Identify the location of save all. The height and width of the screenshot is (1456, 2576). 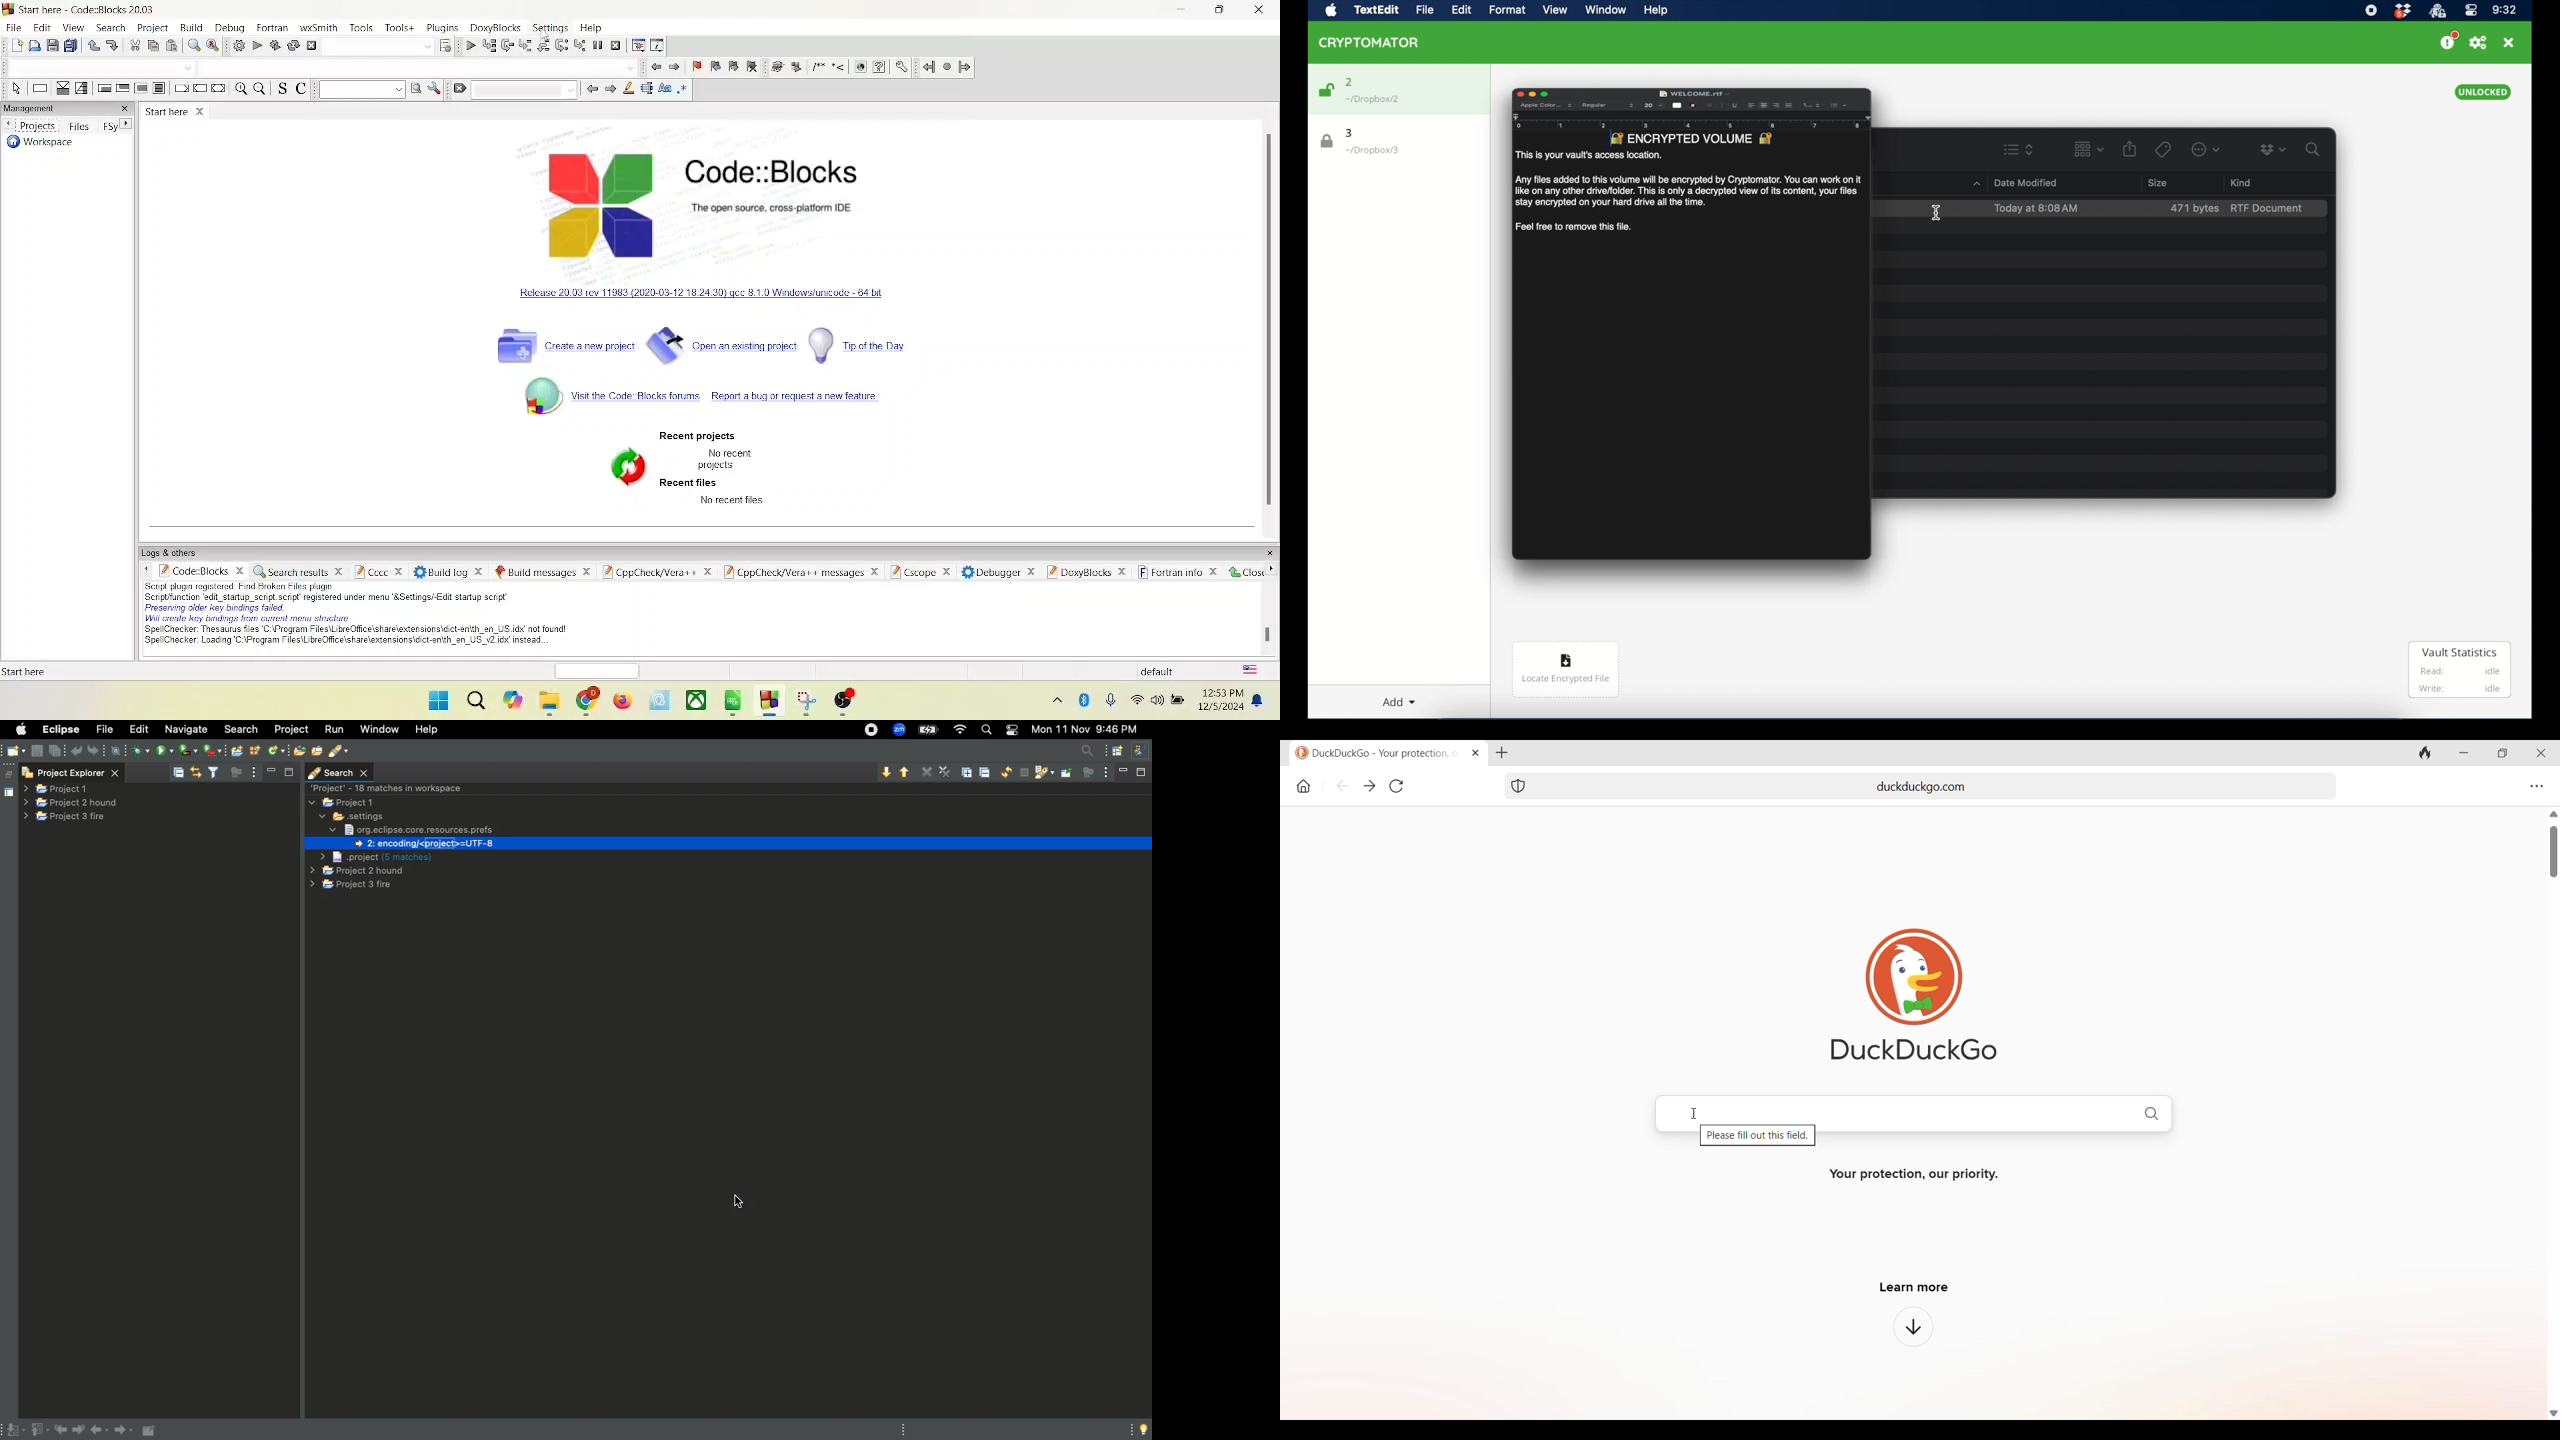
(56, 750).